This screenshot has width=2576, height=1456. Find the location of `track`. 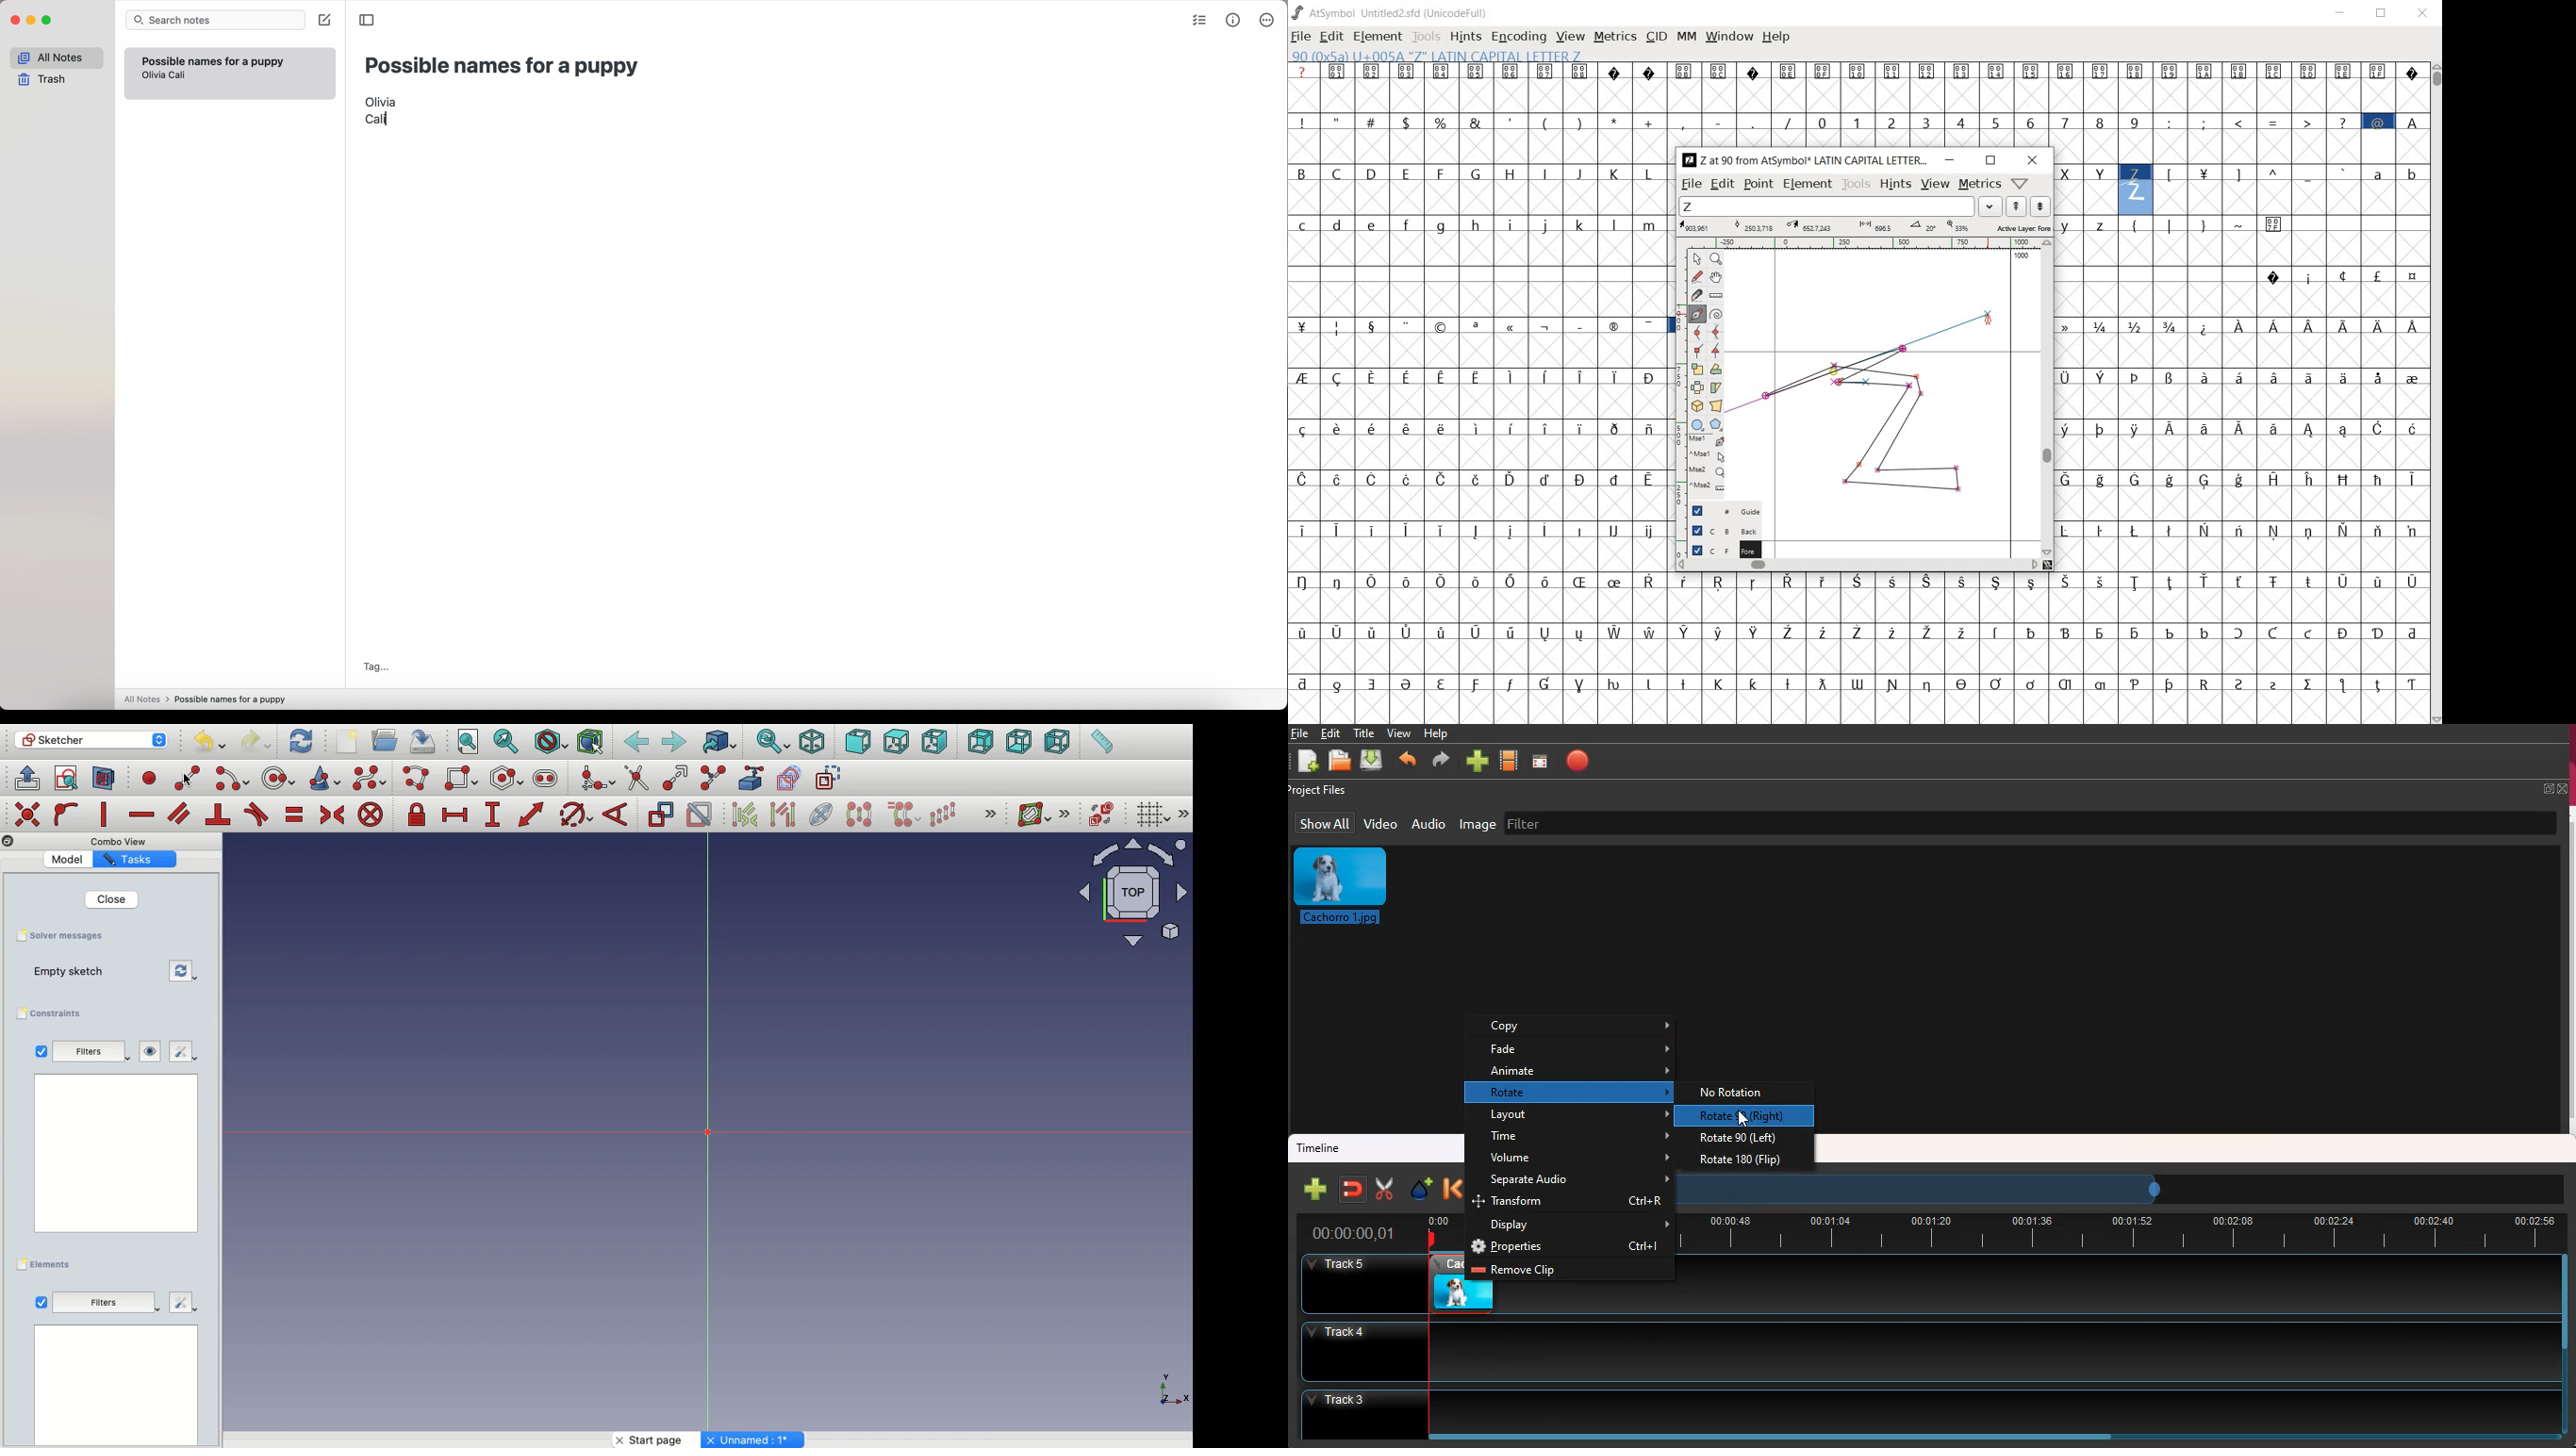

track is located at coordinates (1918, 1405).